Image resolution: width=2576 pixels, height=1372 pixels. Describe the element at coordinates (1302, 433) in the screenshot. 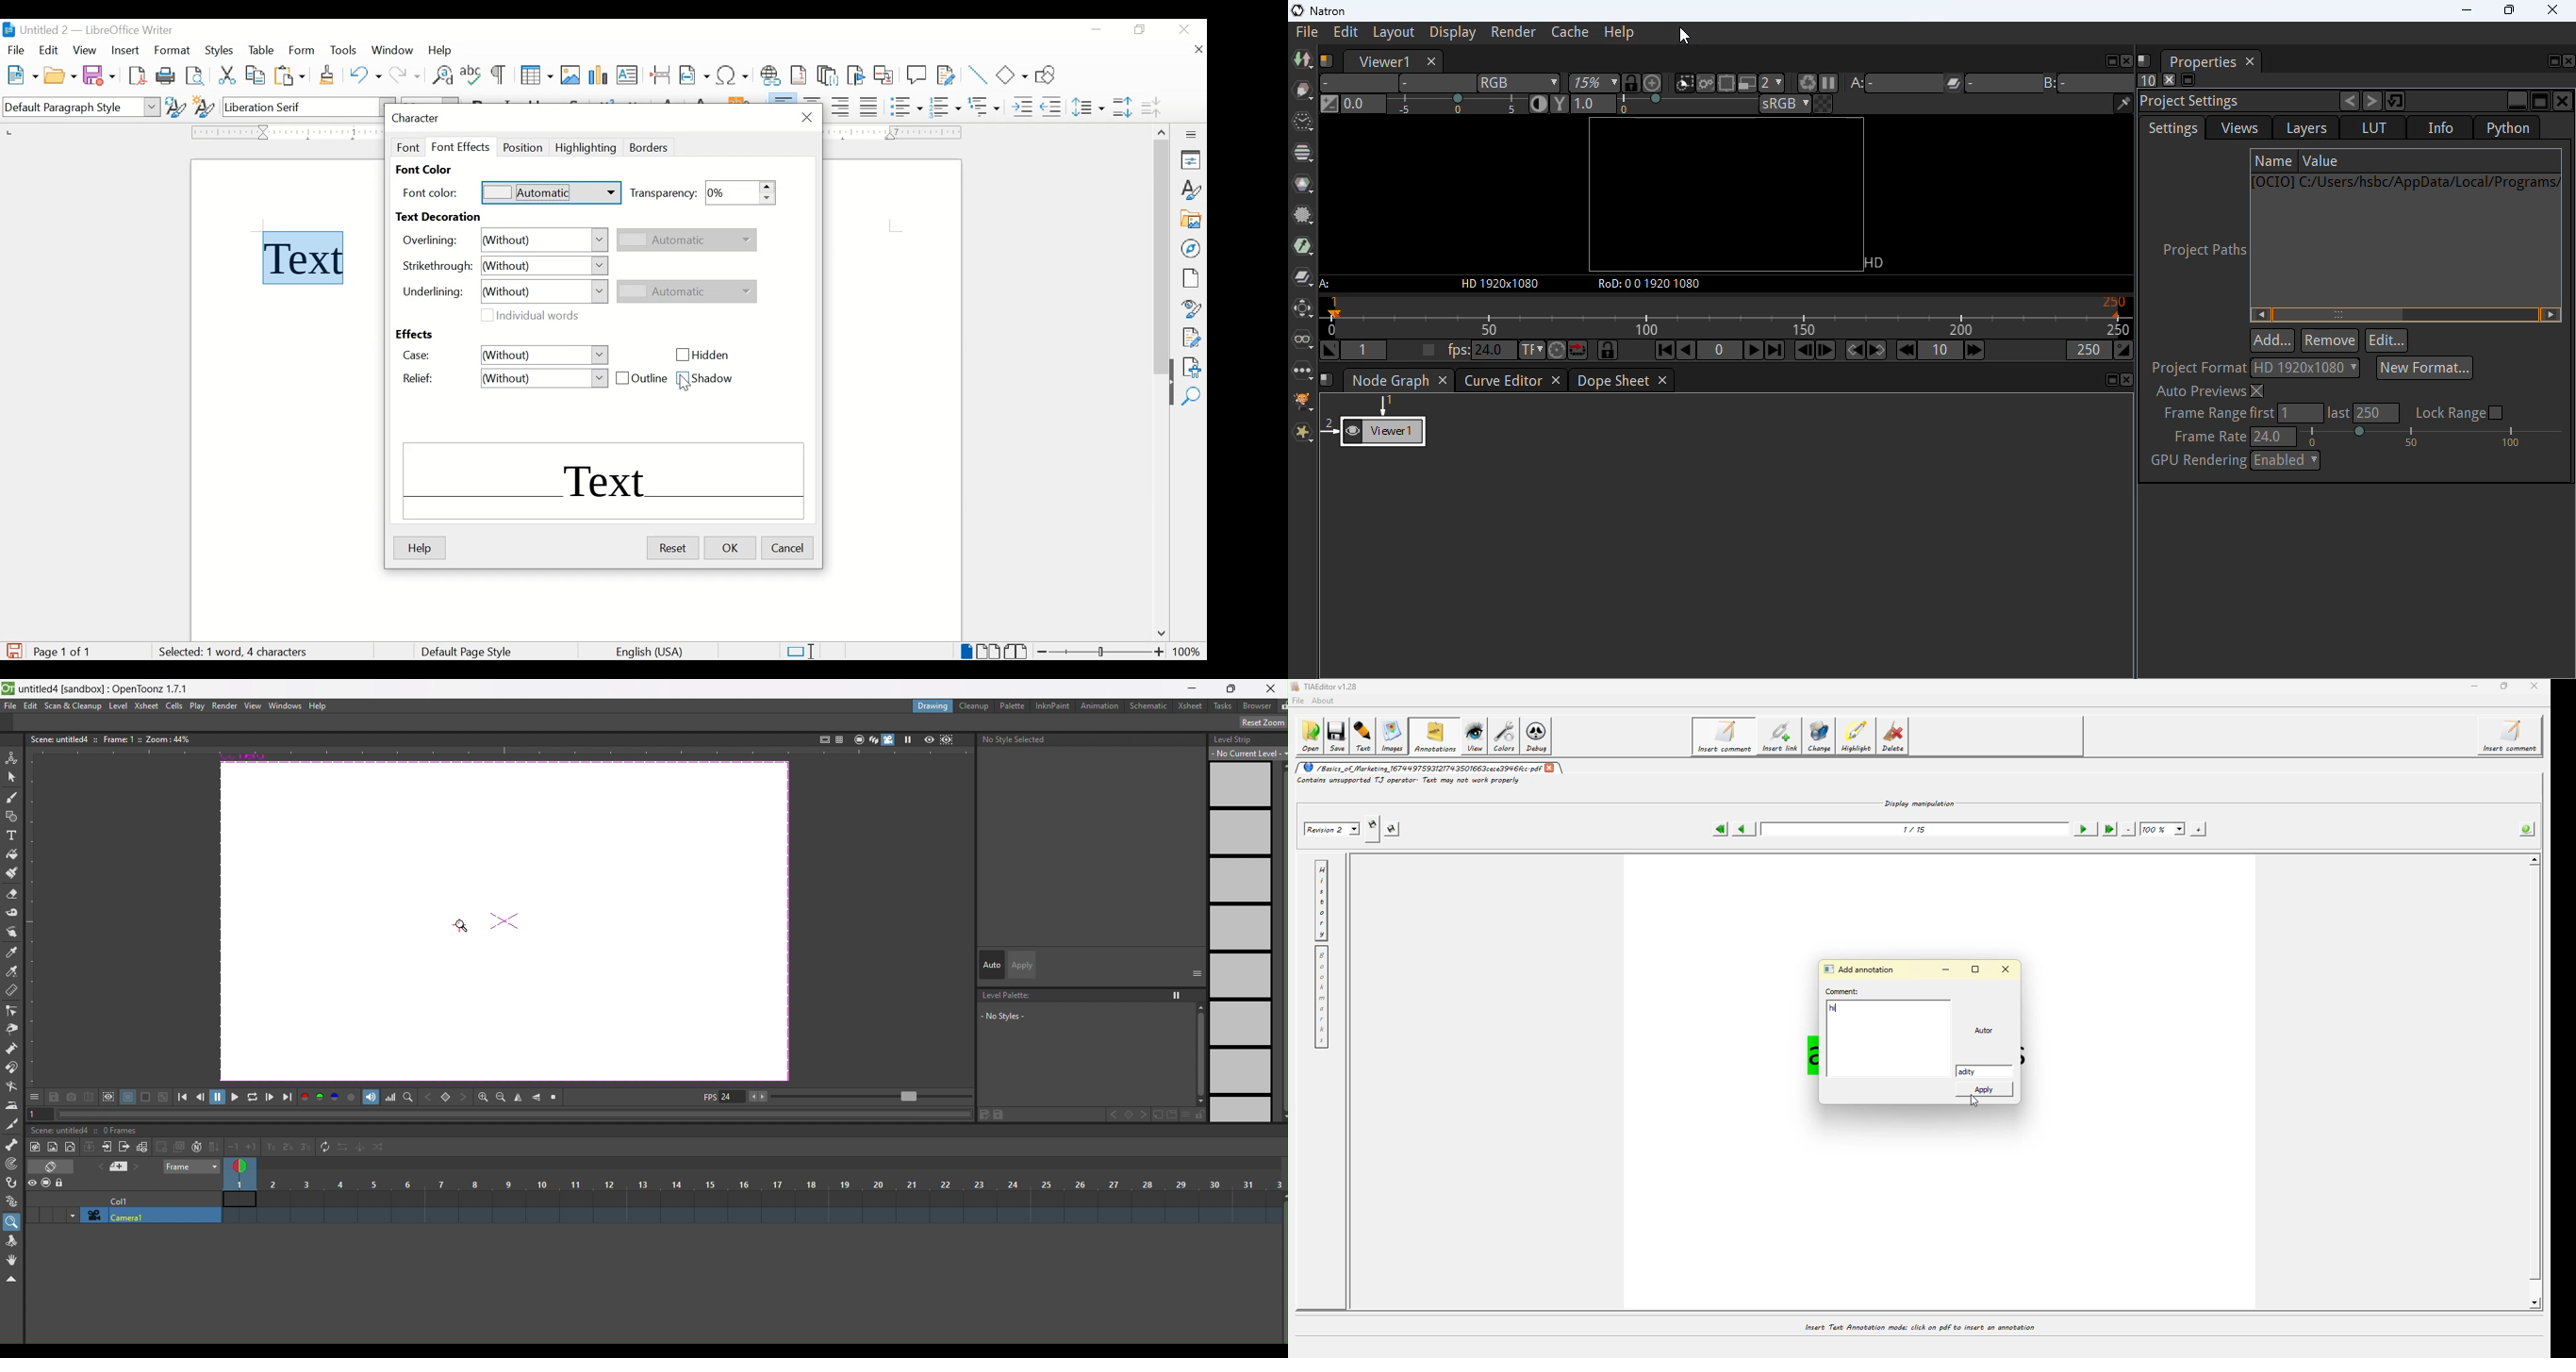

I see `Extra` at that location.